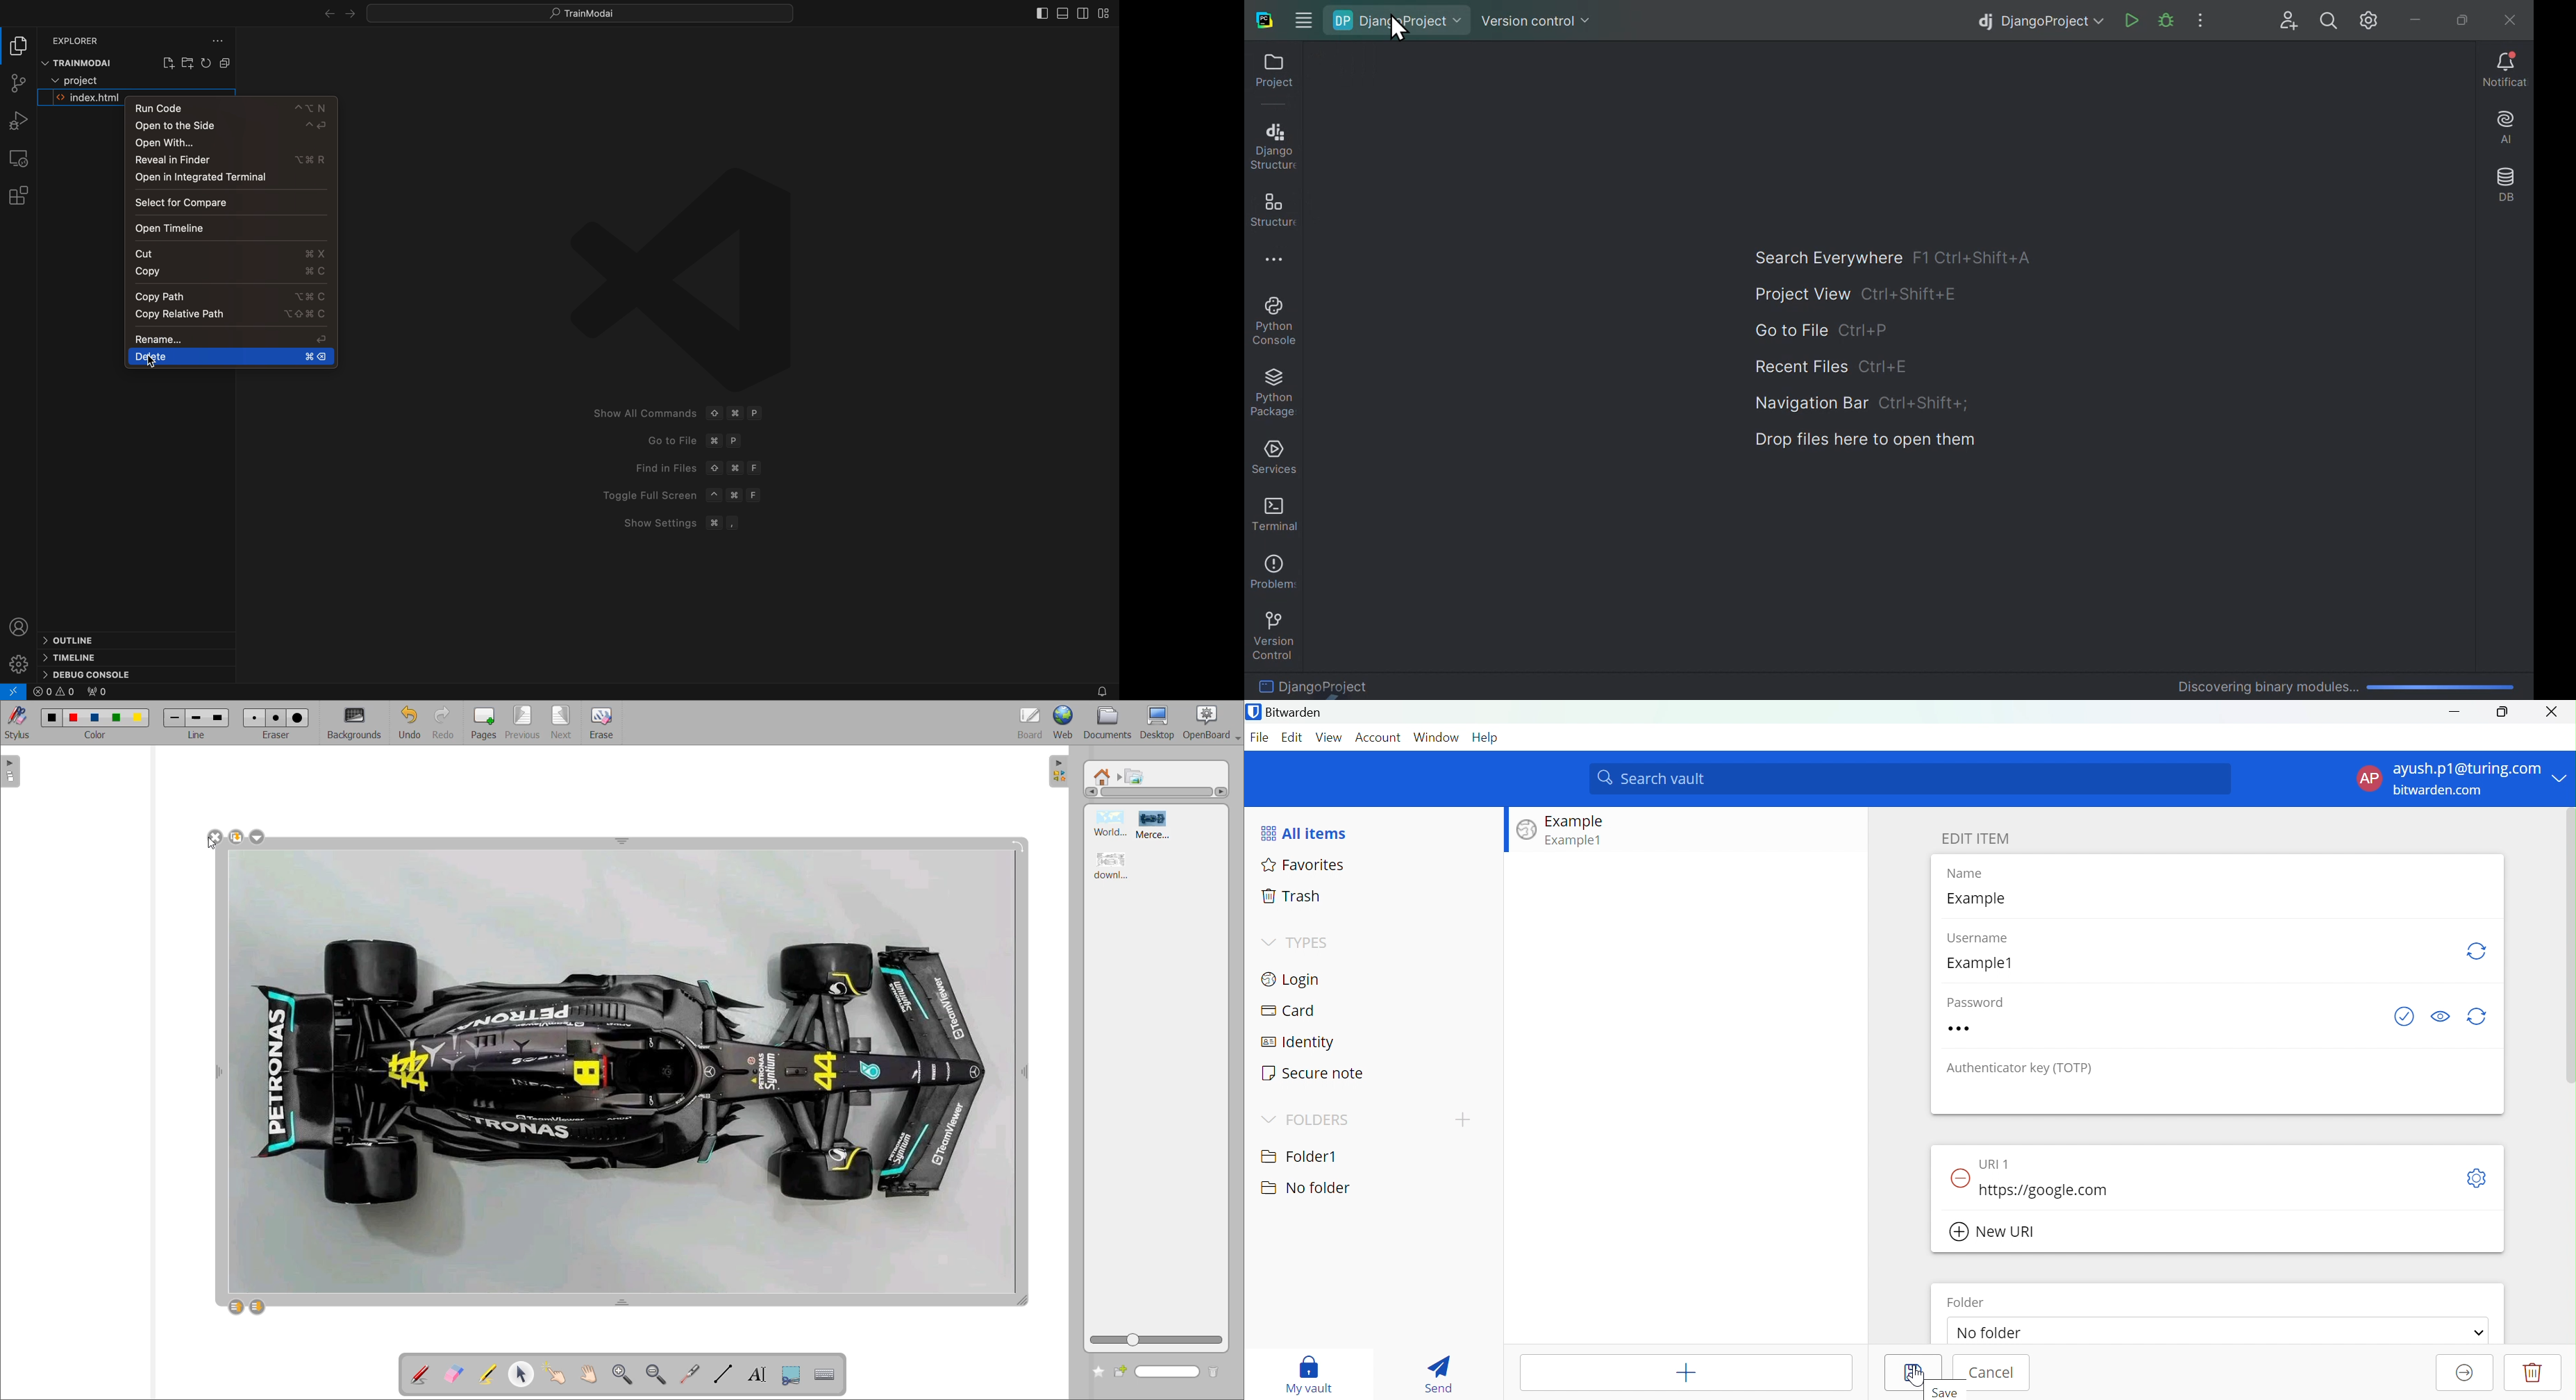  Describe the element at coordinates (1986, 939) in the screenshot. I see `Username` at that location.